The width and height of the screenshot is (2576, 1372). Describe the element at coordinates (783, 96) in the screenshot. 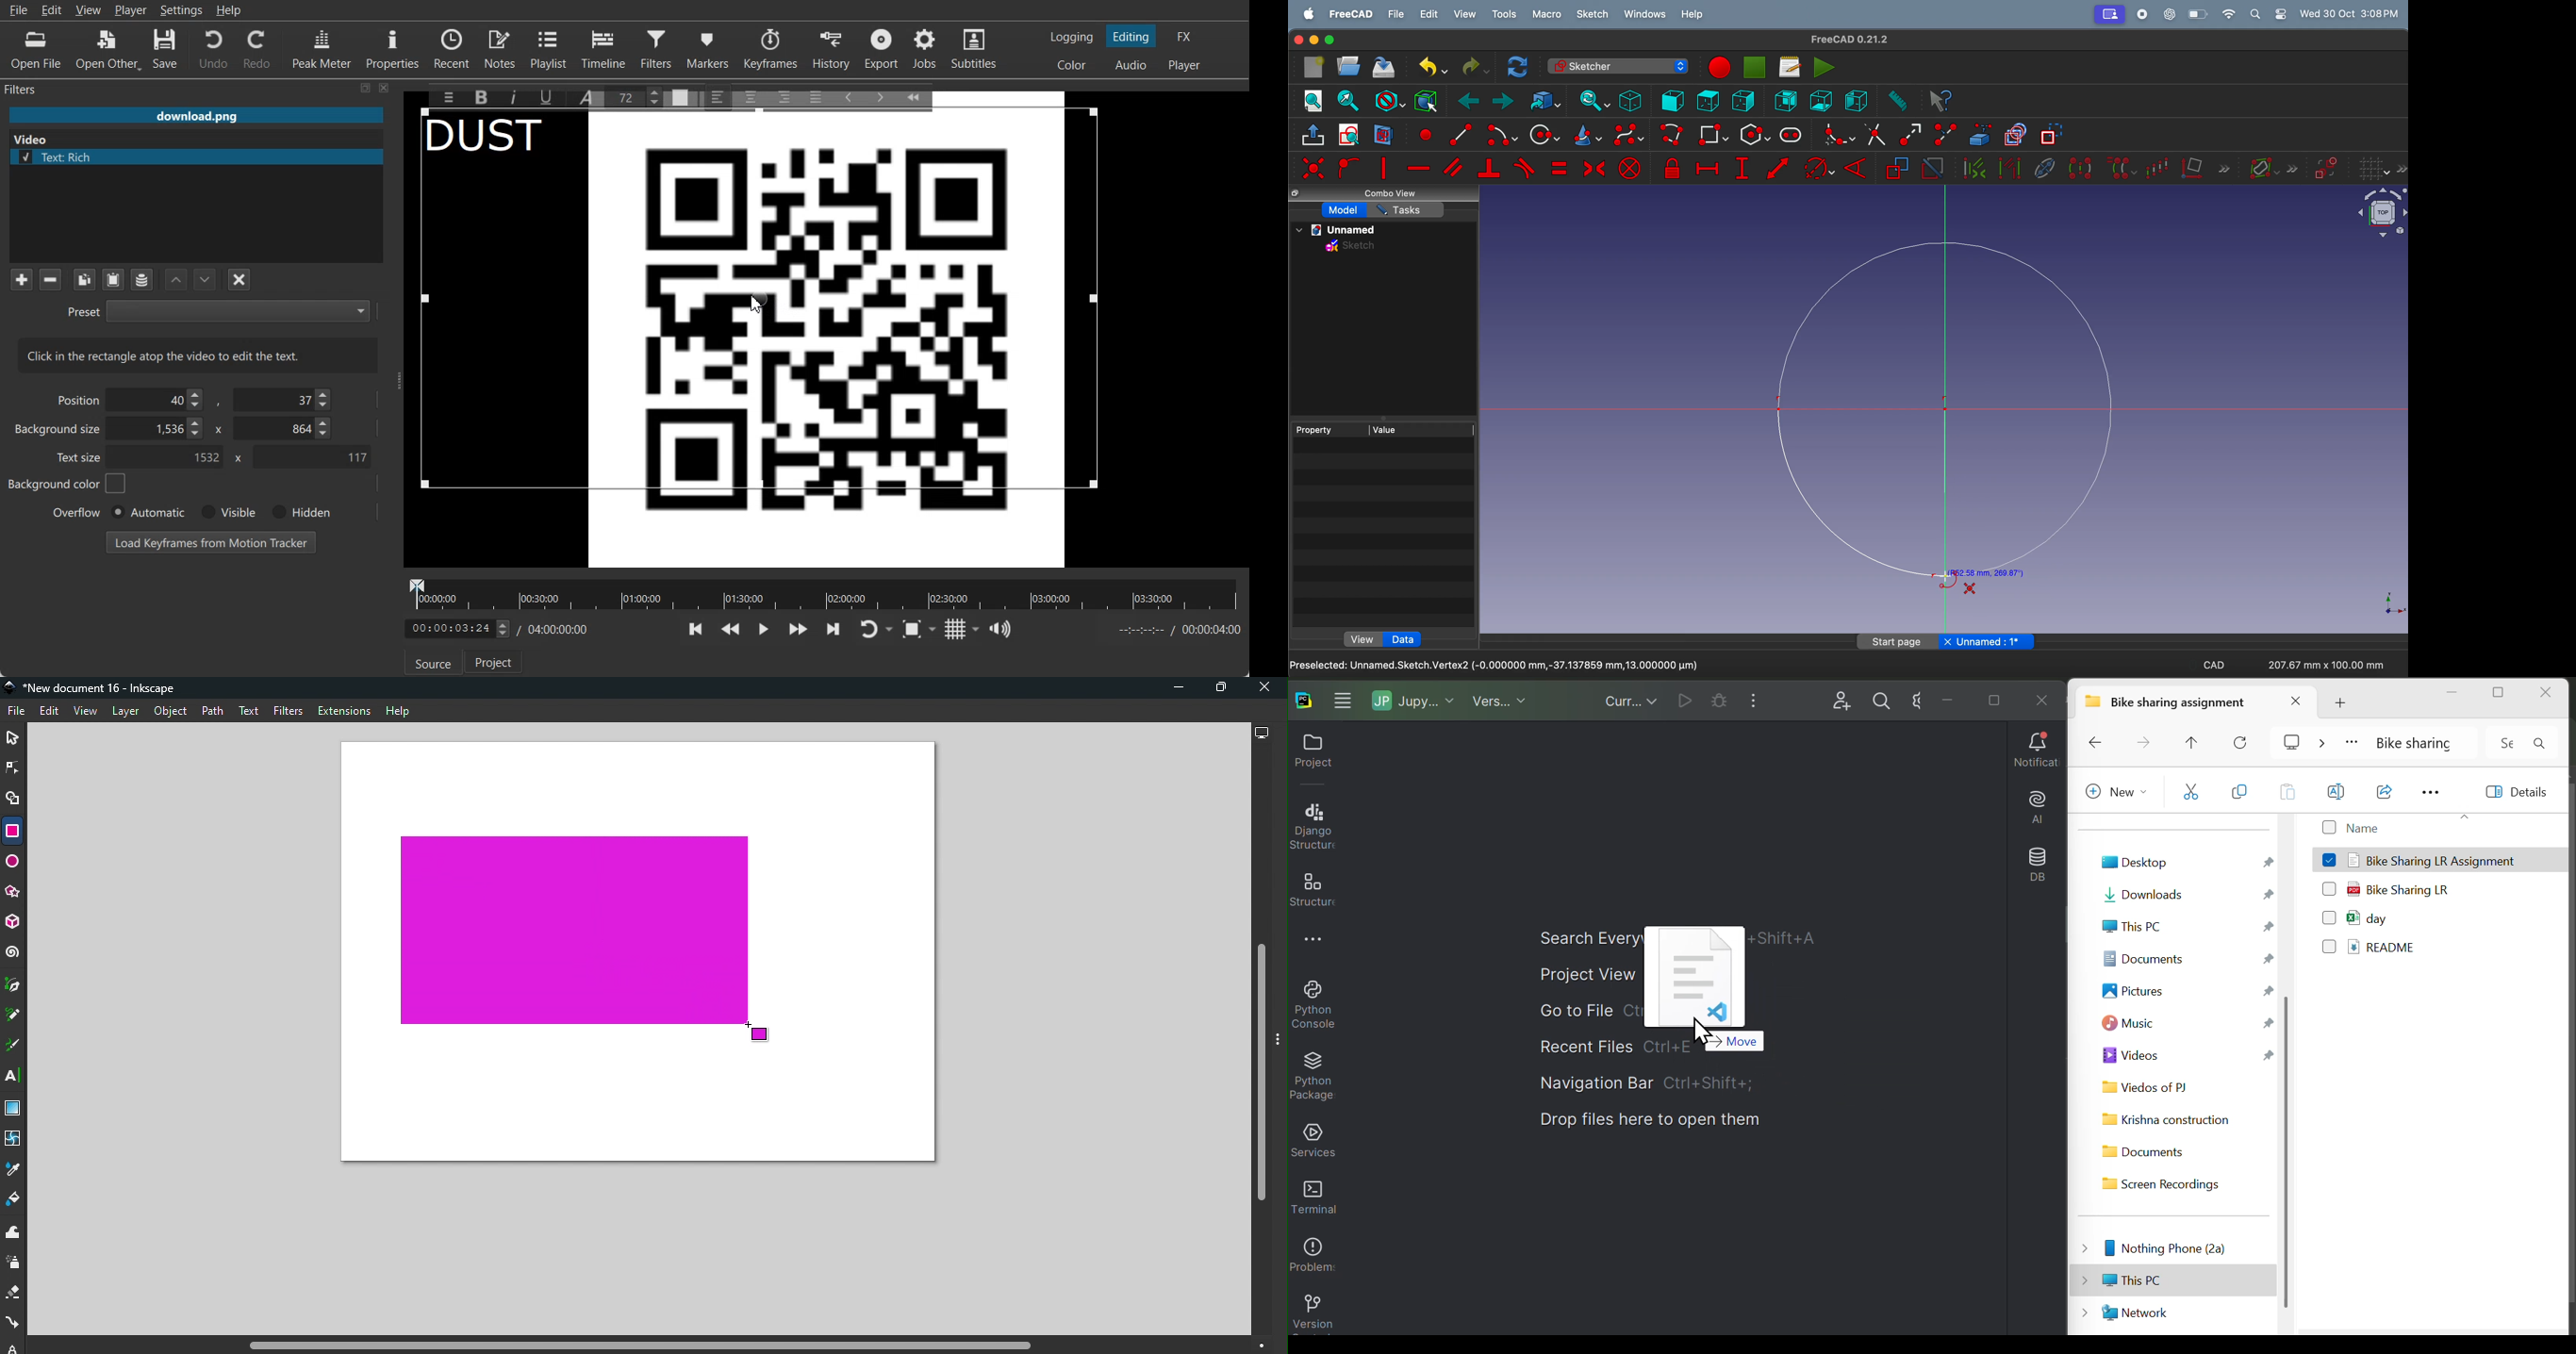

I see `Right` at that location.